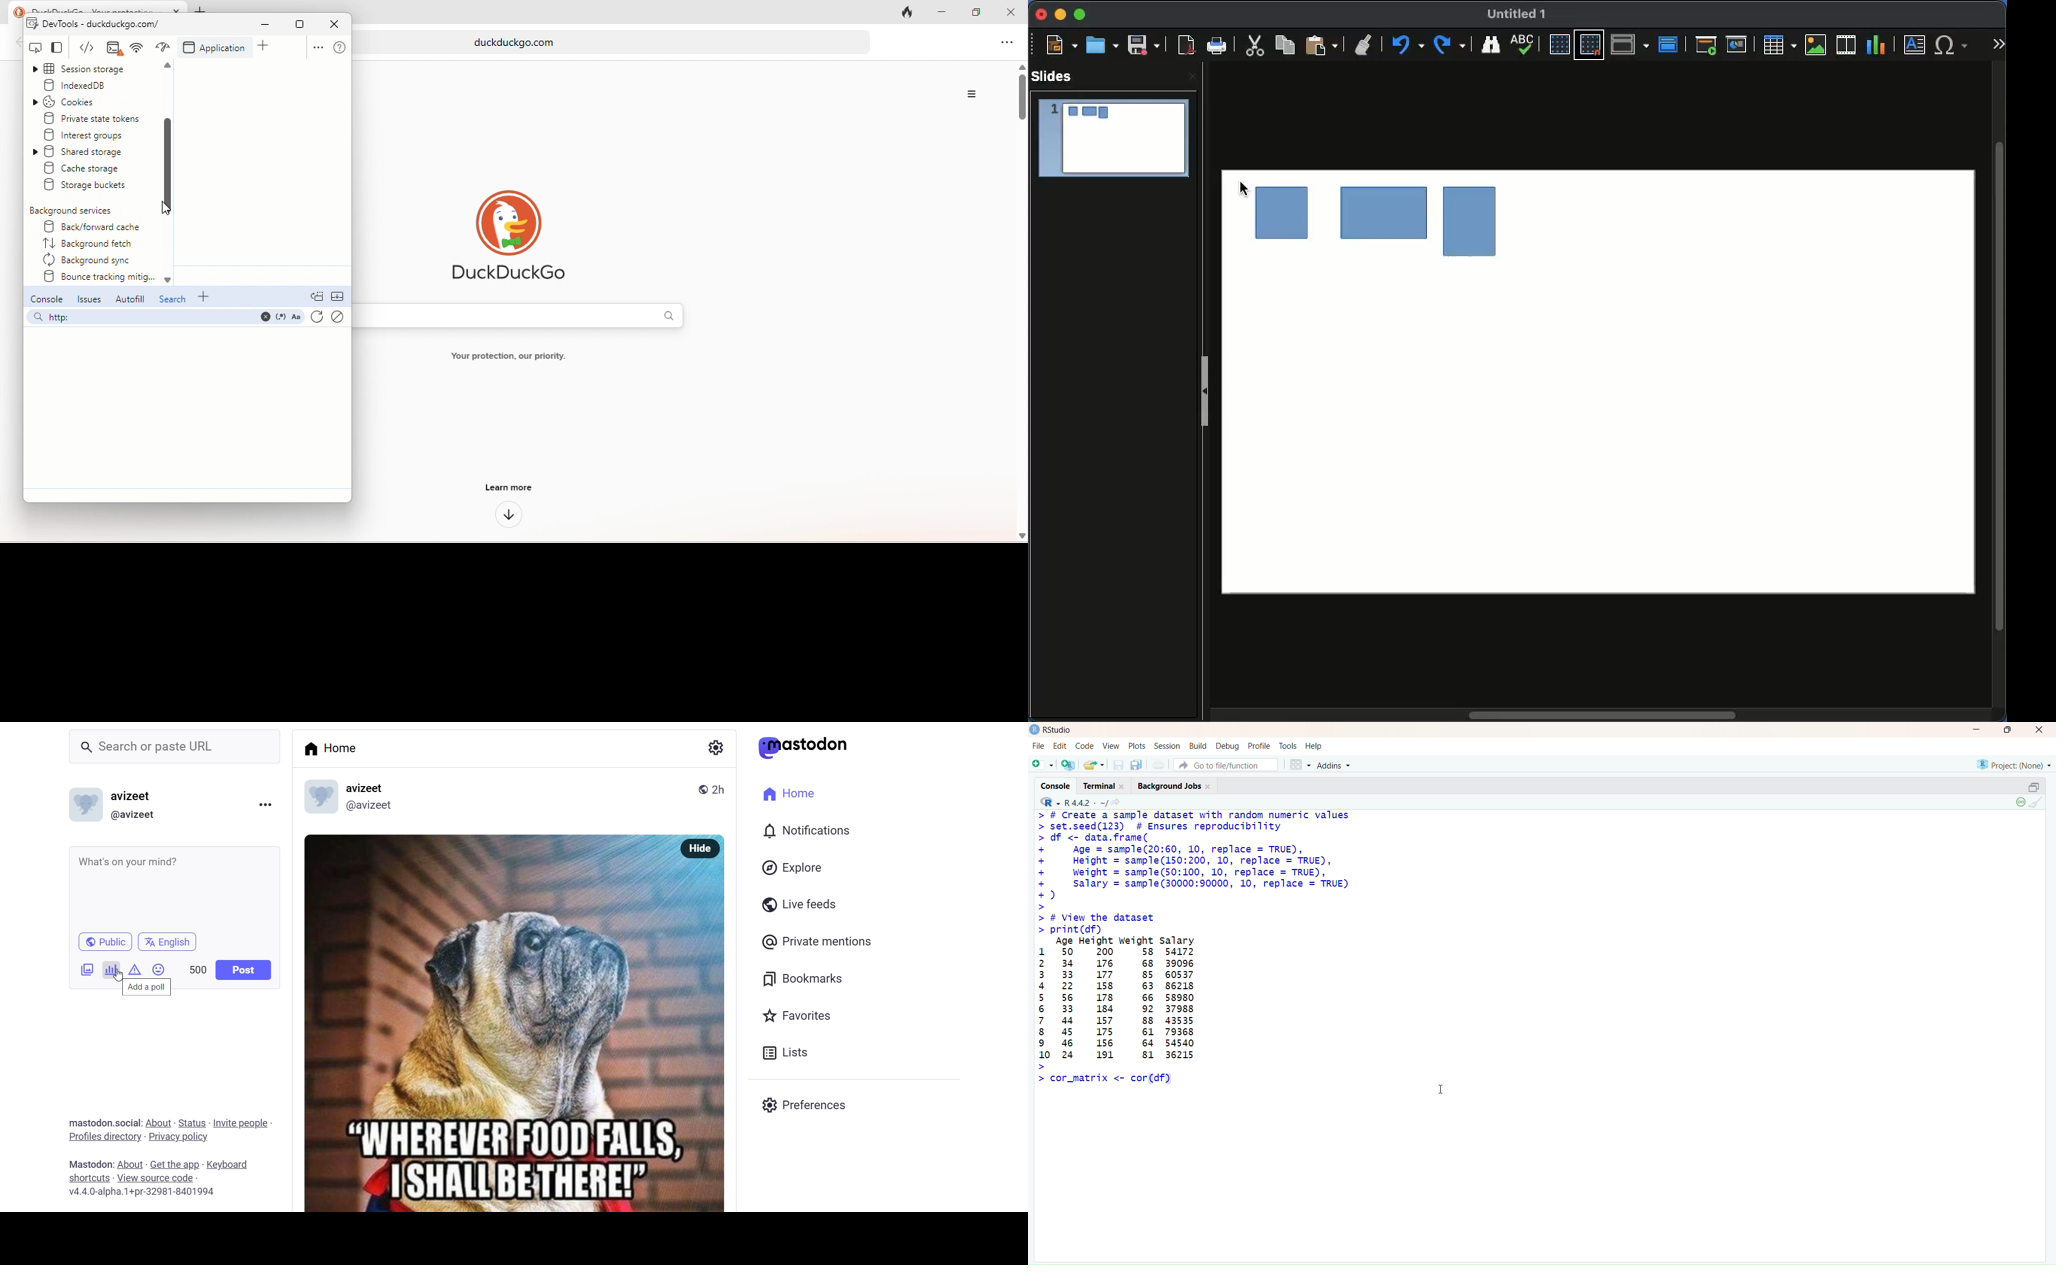 This screenshot has height=1288, width=2072. Describe the element at coordinates (1047, 802) in the screenshot. I see `RStudio logo` at that location.